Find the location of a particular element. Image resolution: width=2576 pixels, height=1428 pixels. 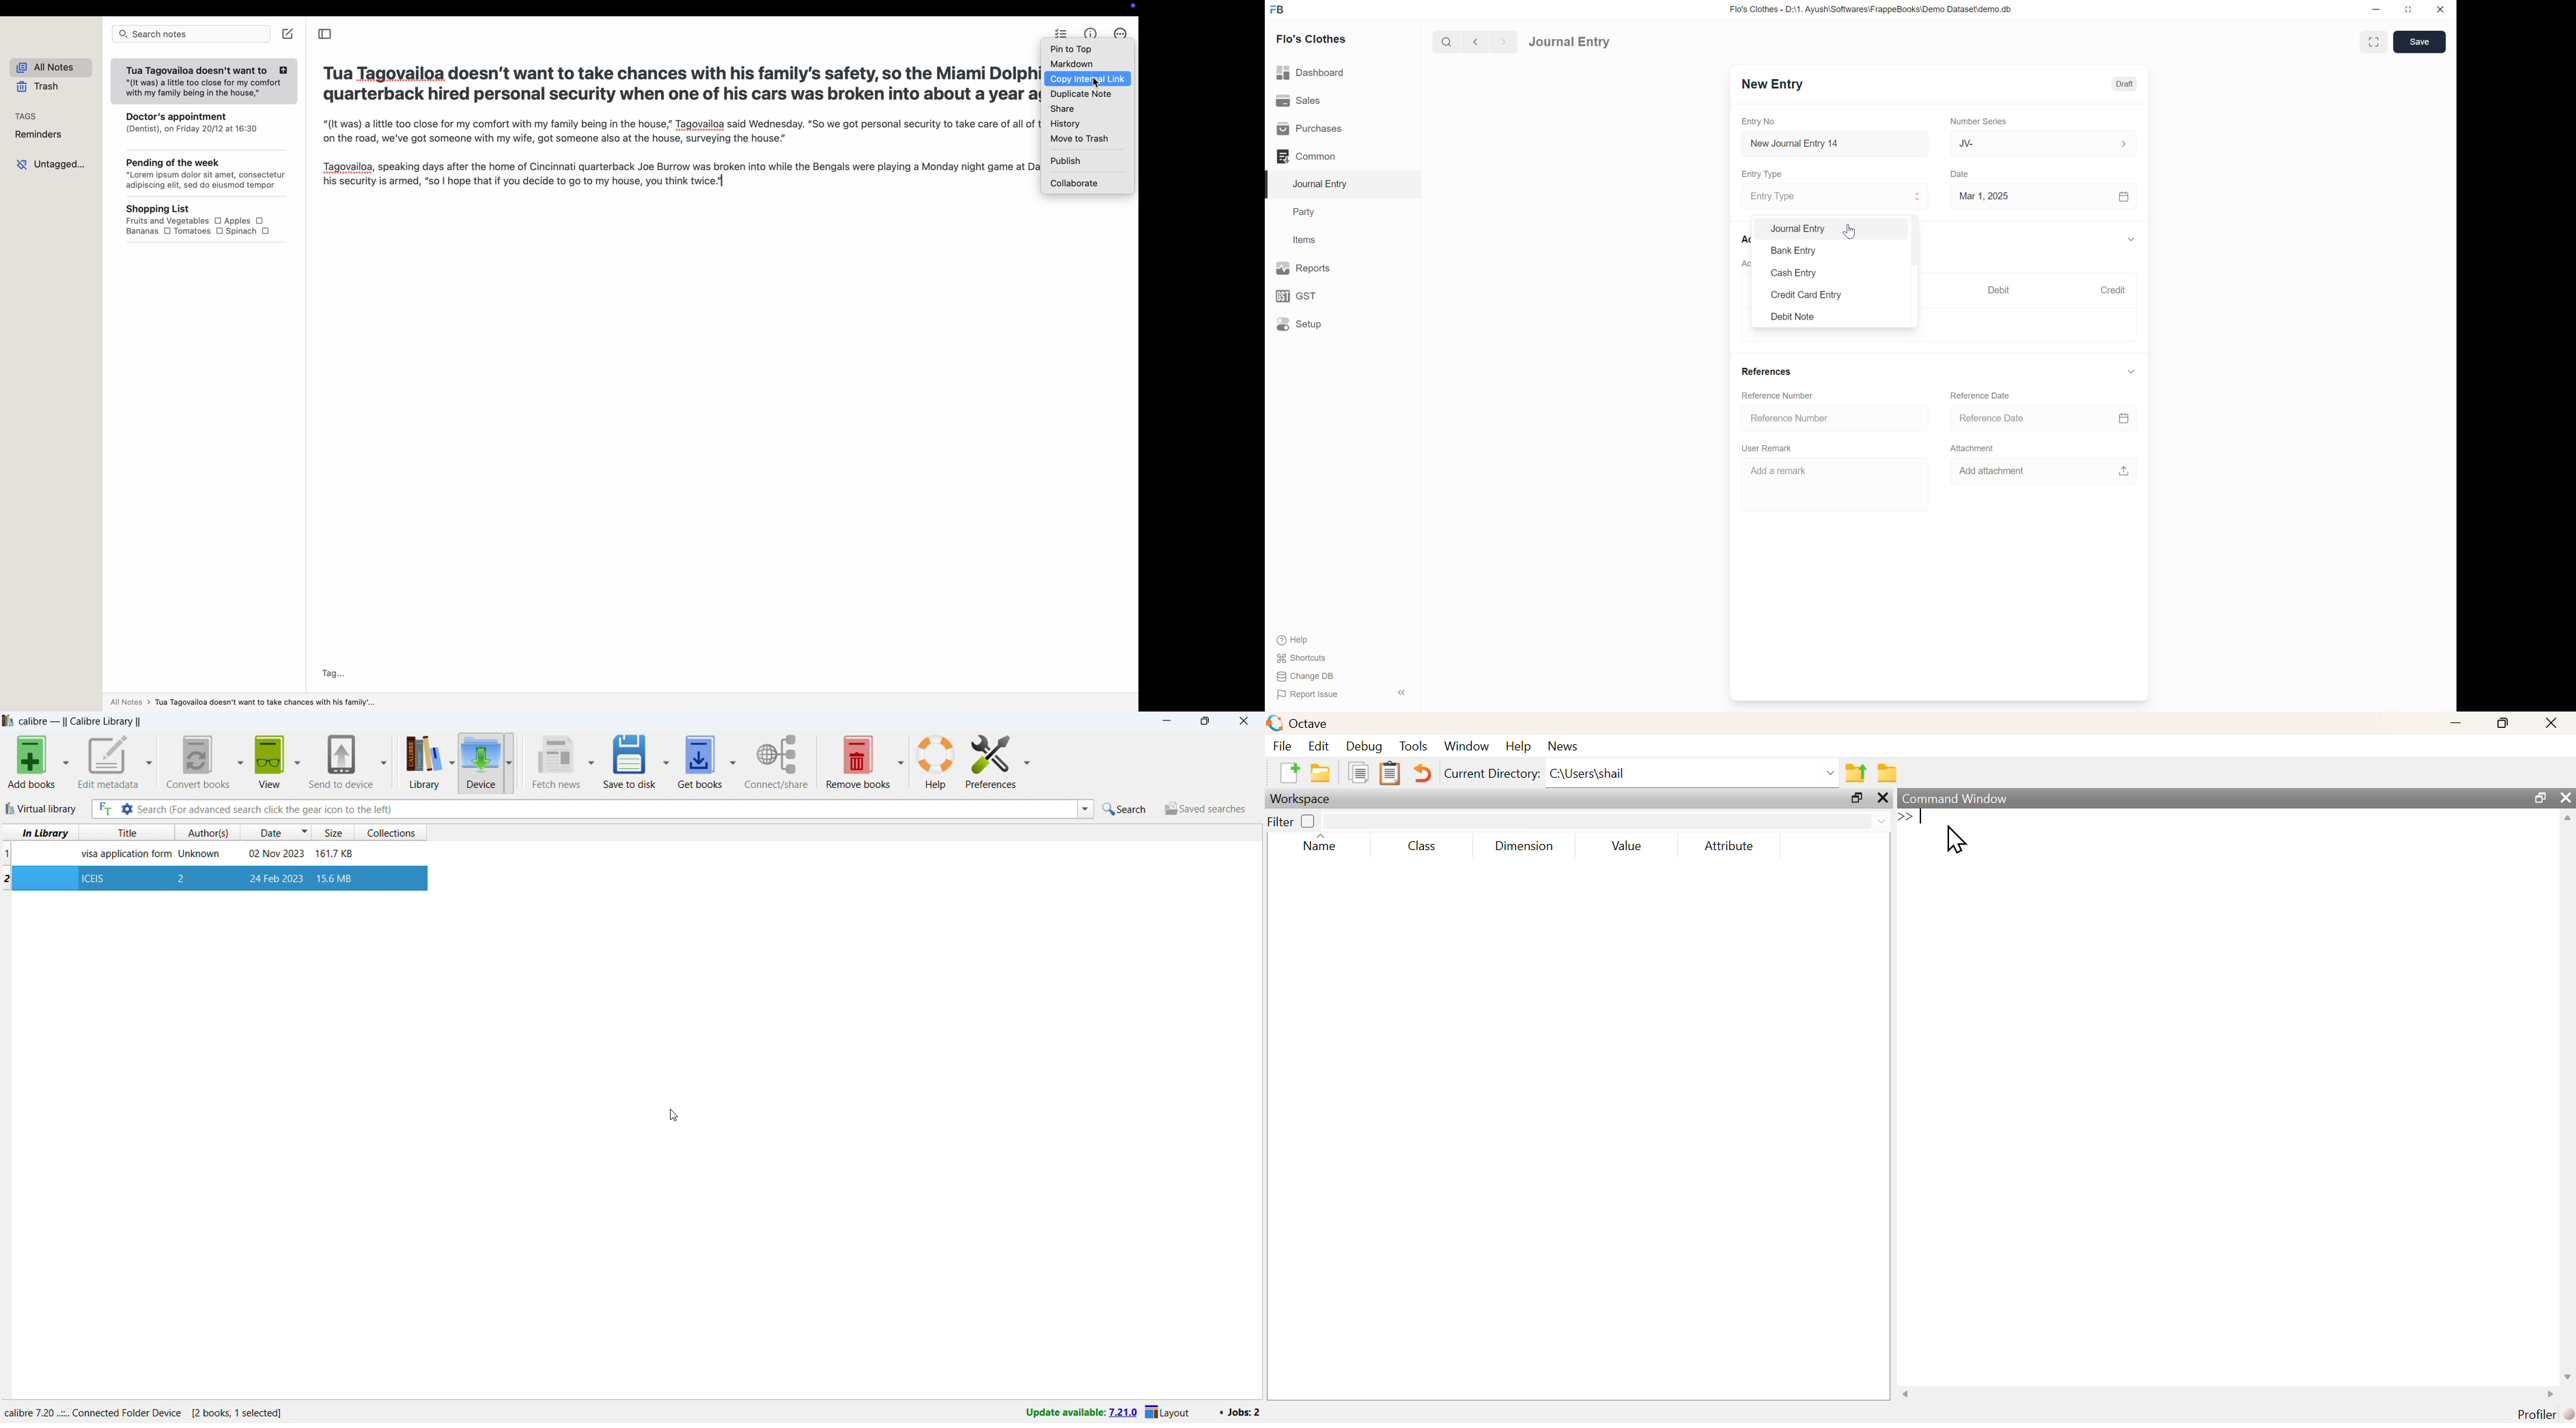

Purchases is located at coordinates (1312, 129).